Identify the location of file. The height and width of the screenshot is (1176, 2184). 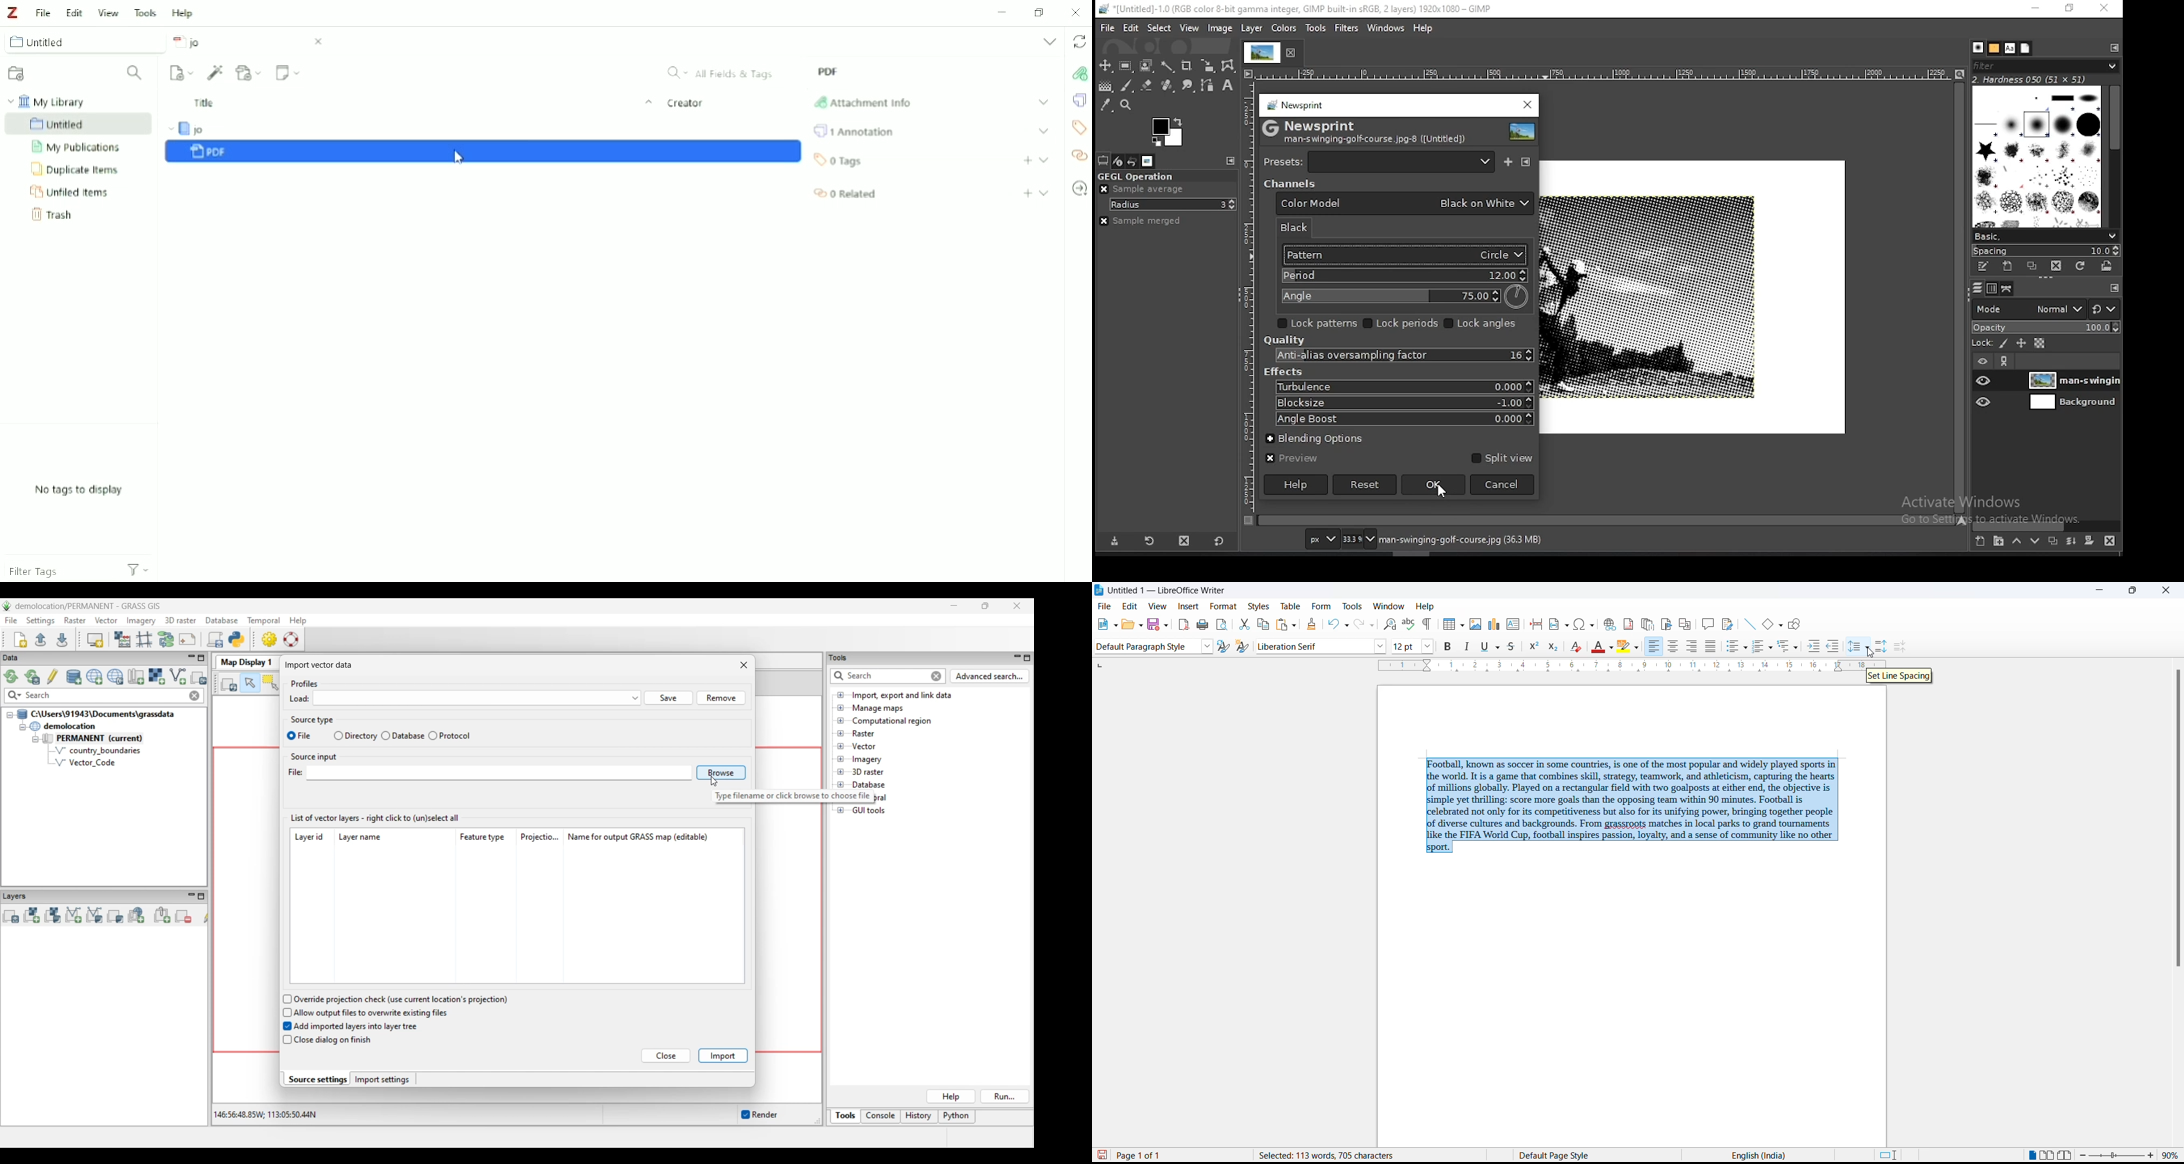
(1105, 28).